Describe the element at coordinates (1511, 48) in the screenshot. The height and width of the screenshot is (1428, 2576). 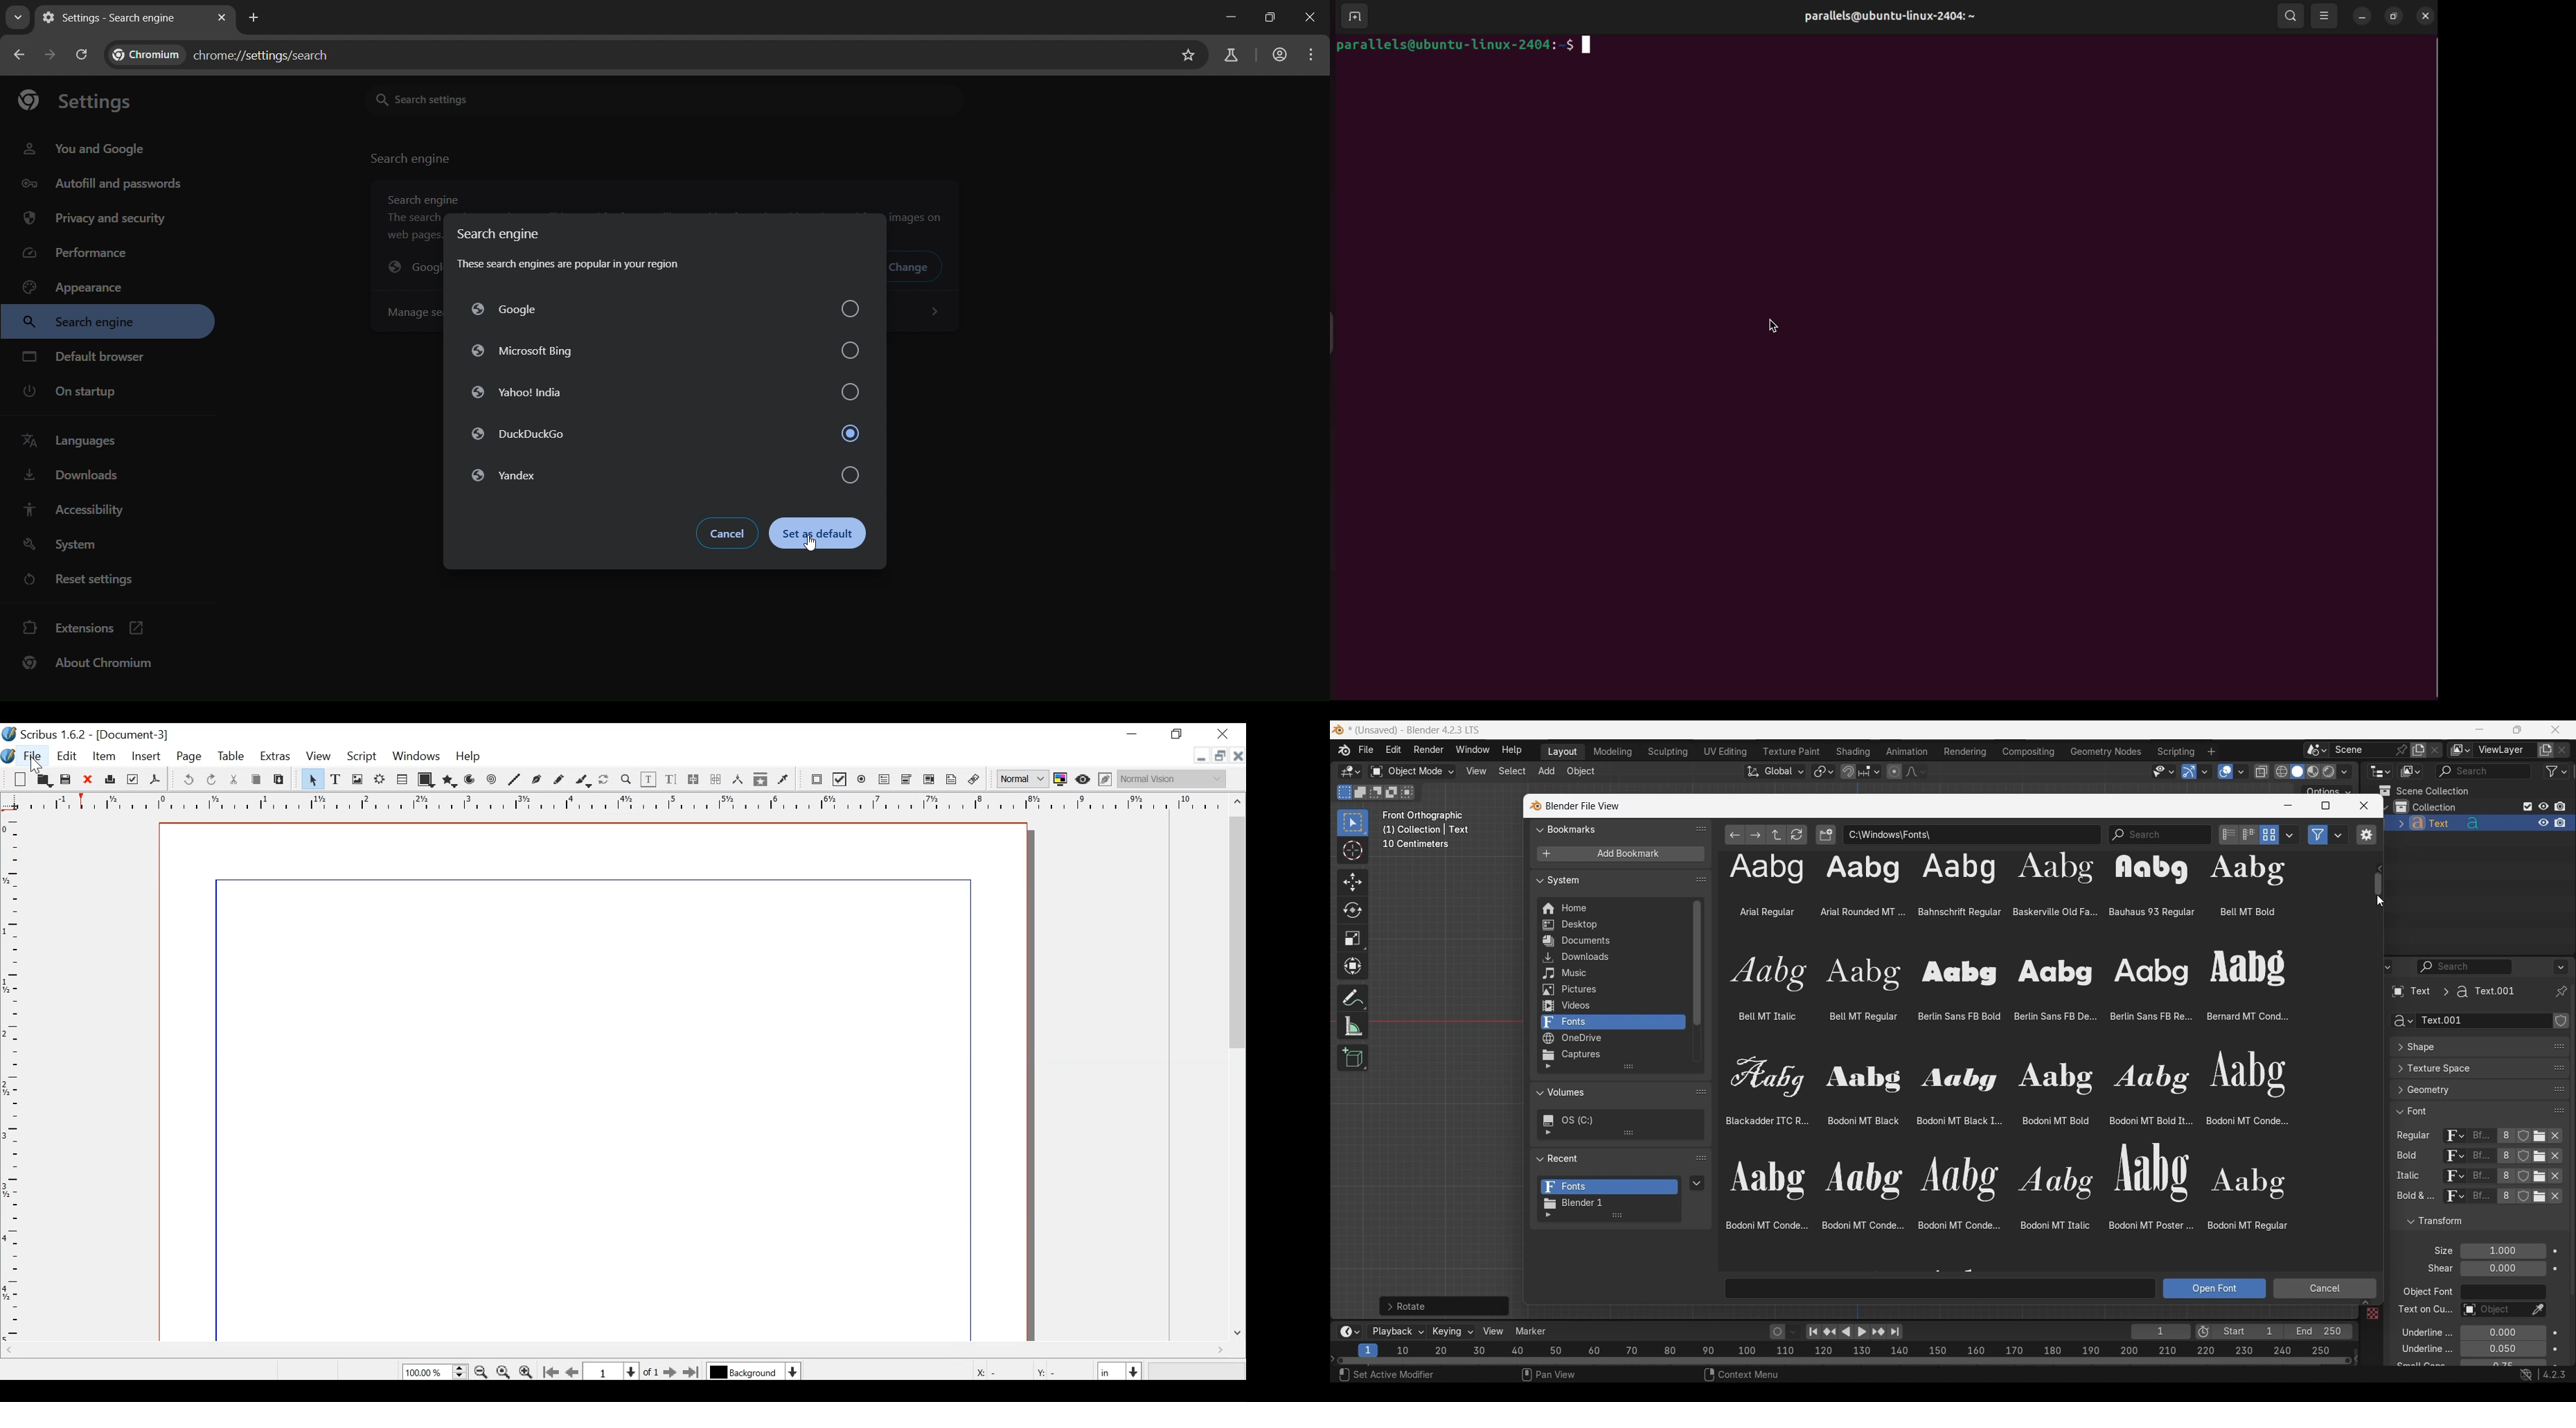
I see `parallels@ubuntu-1linux-2404:-$ | |` at that location.